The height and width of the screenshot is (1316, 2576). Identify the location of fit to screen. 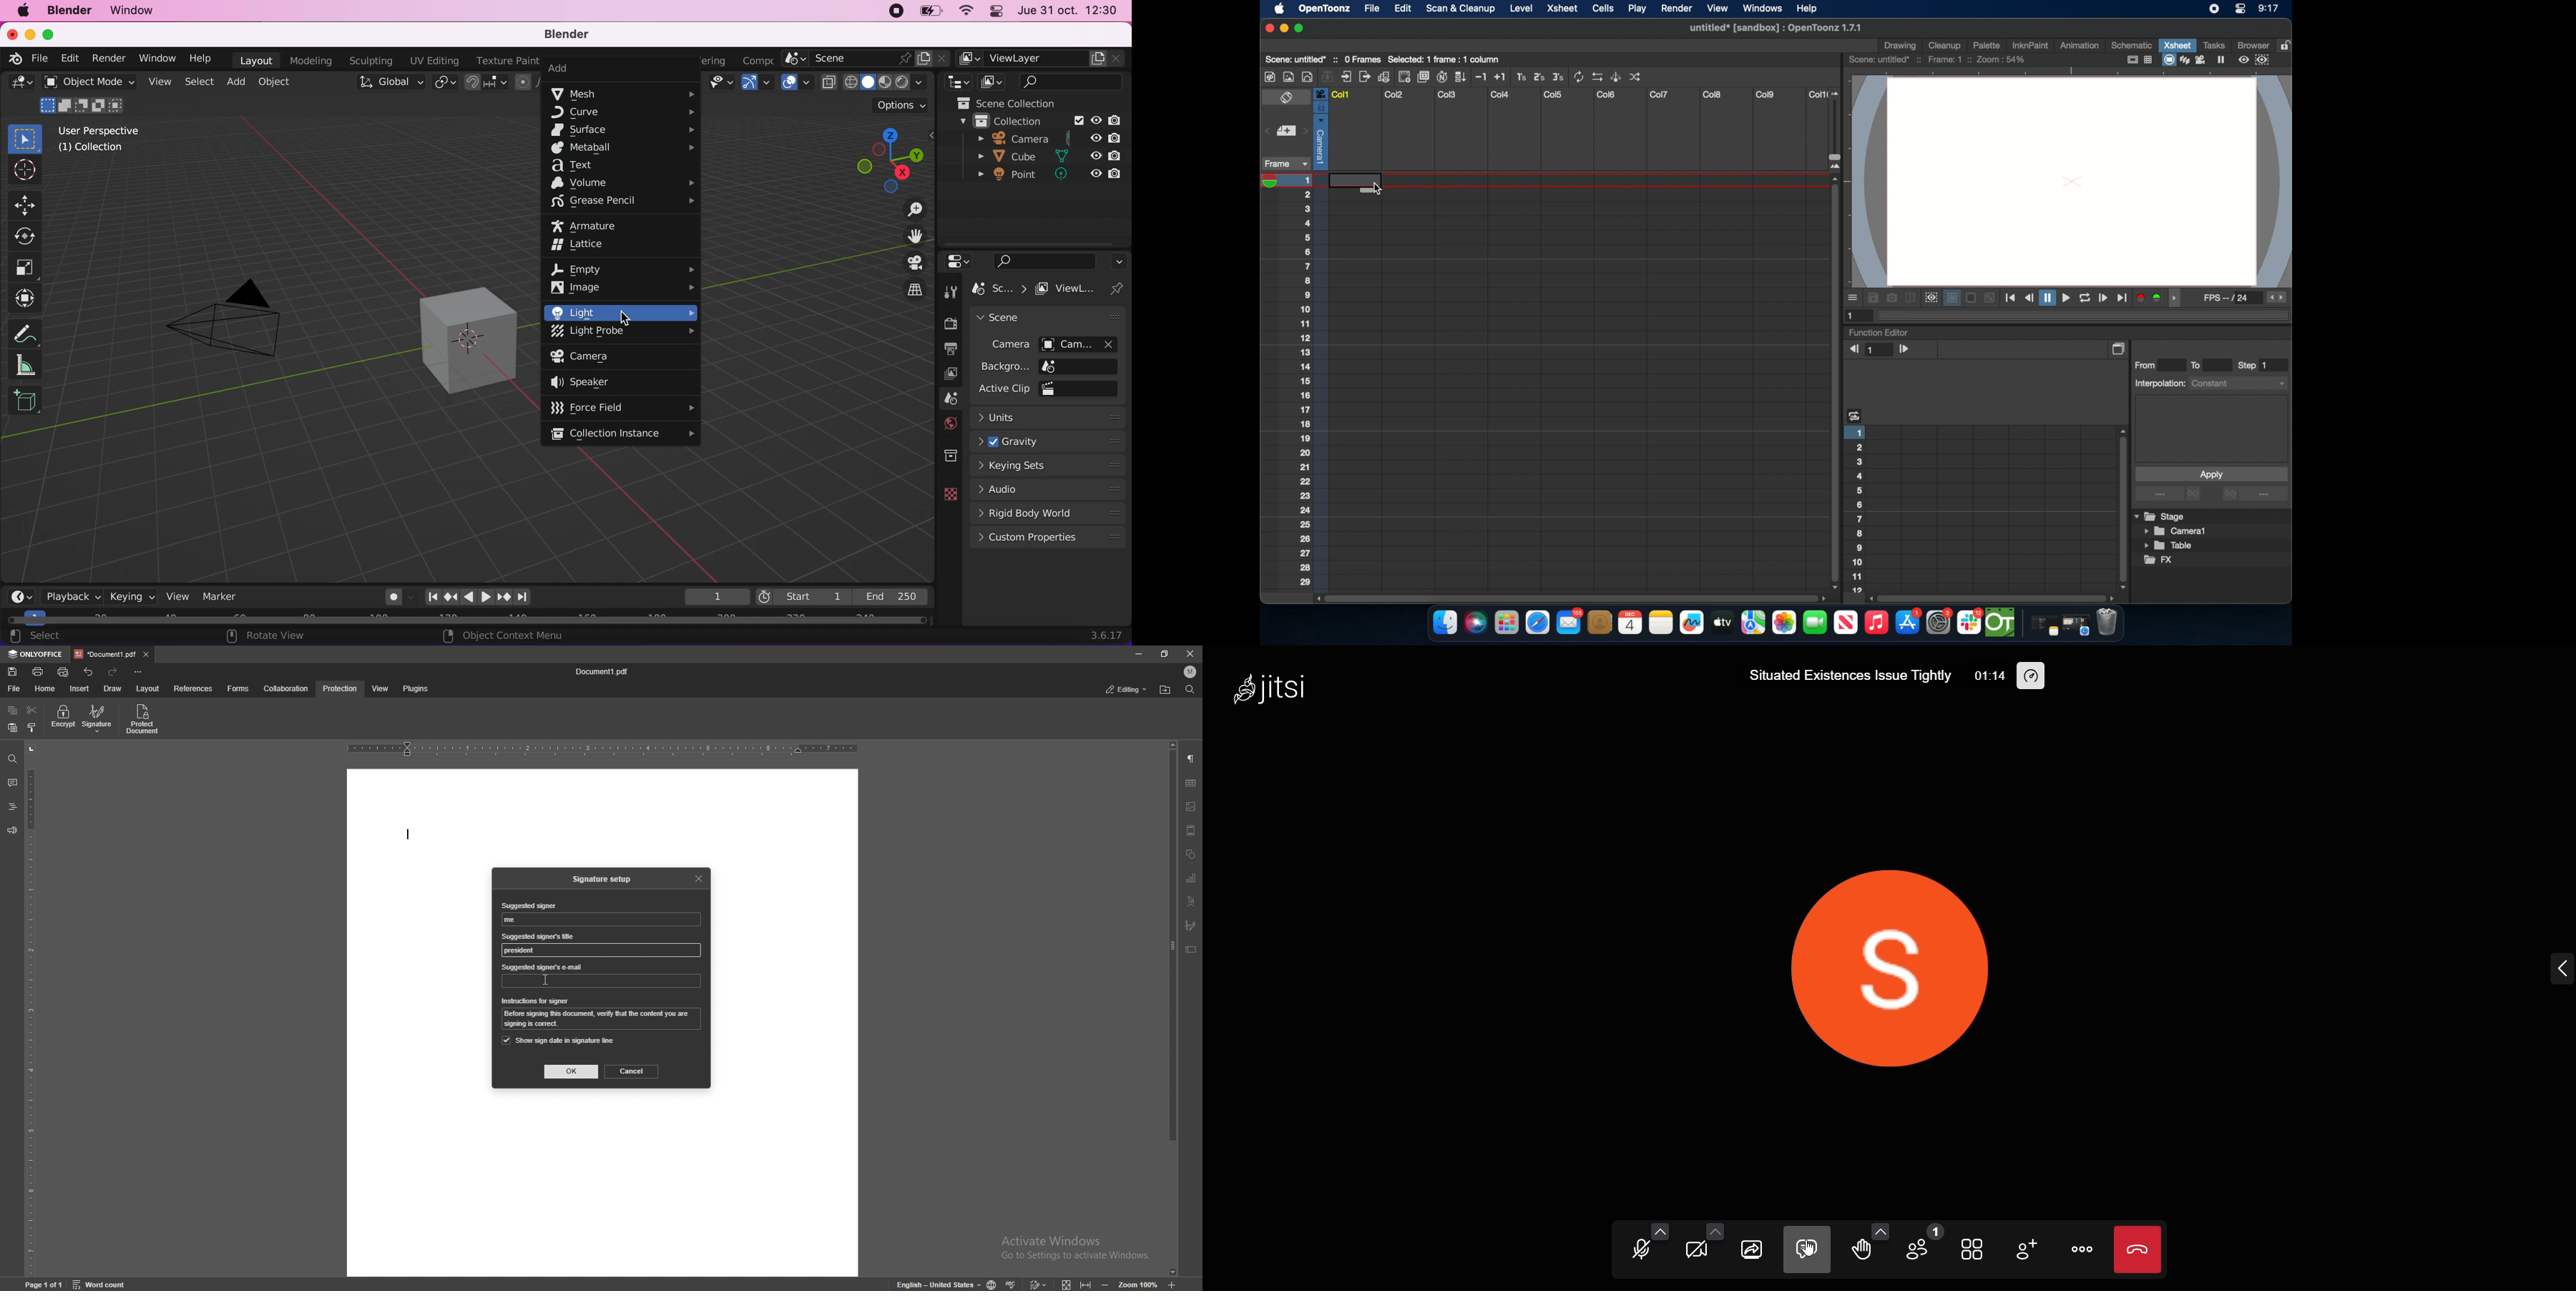
(1063, 1283).